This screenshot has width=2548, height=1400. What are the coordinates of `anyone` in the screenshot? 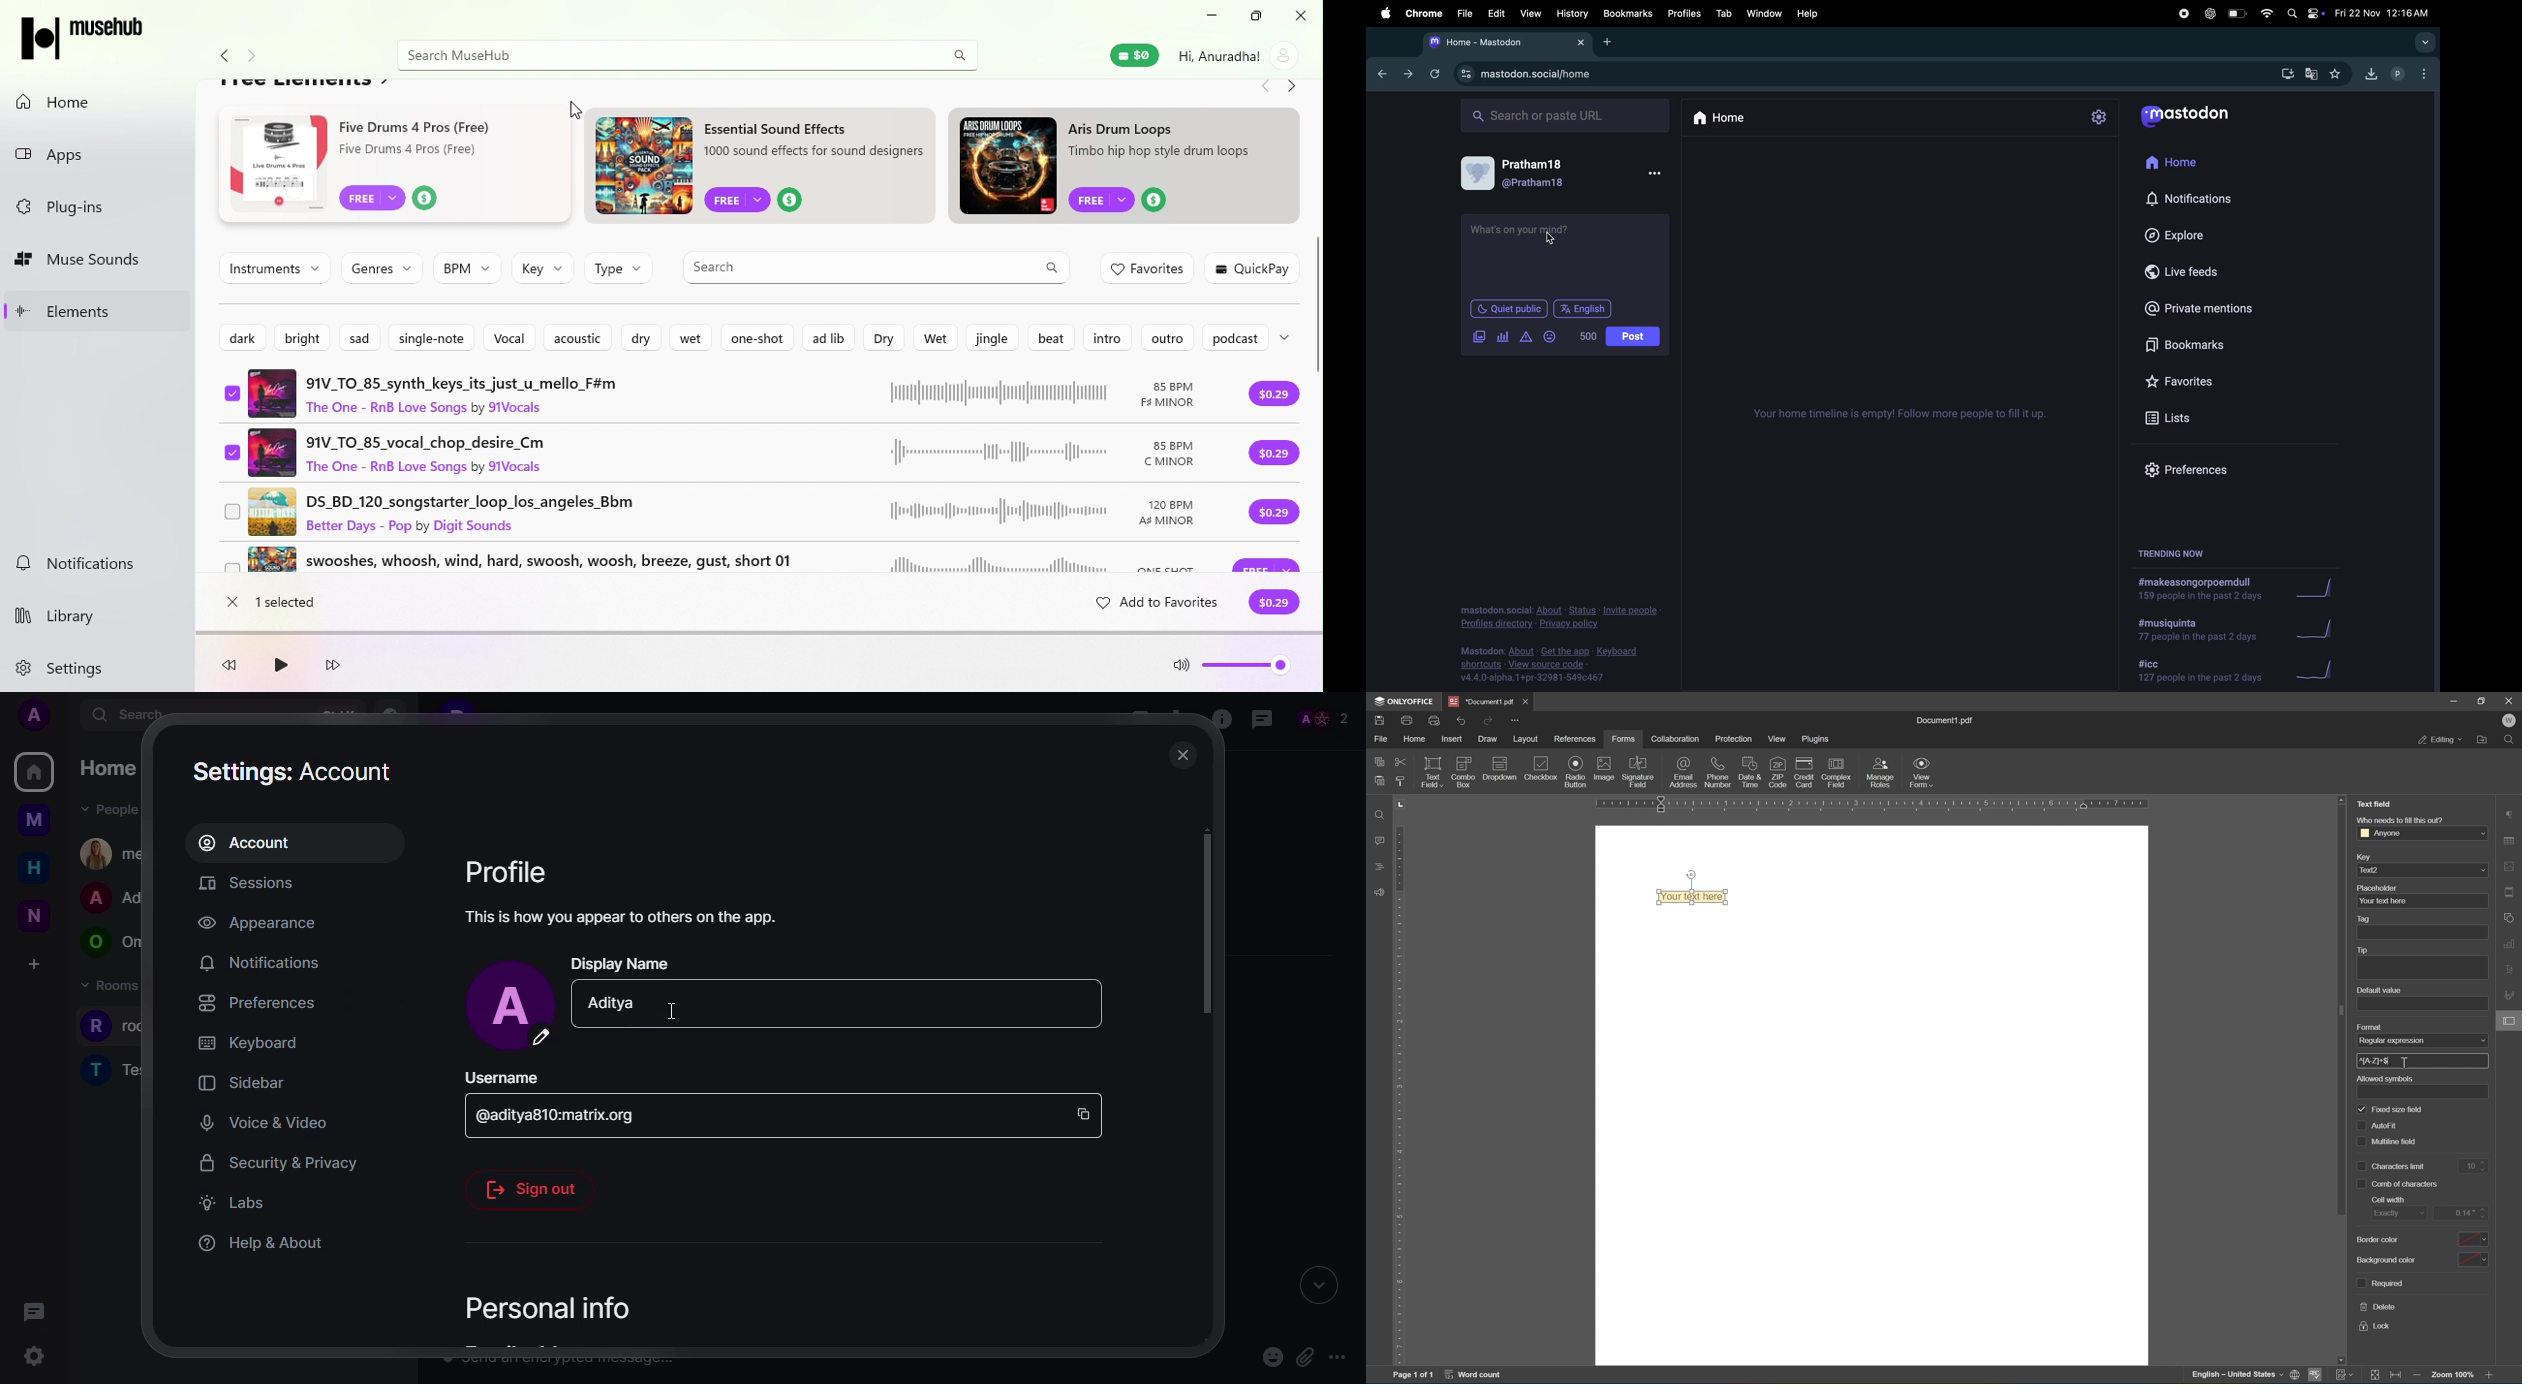 It's located at (2421, 833).